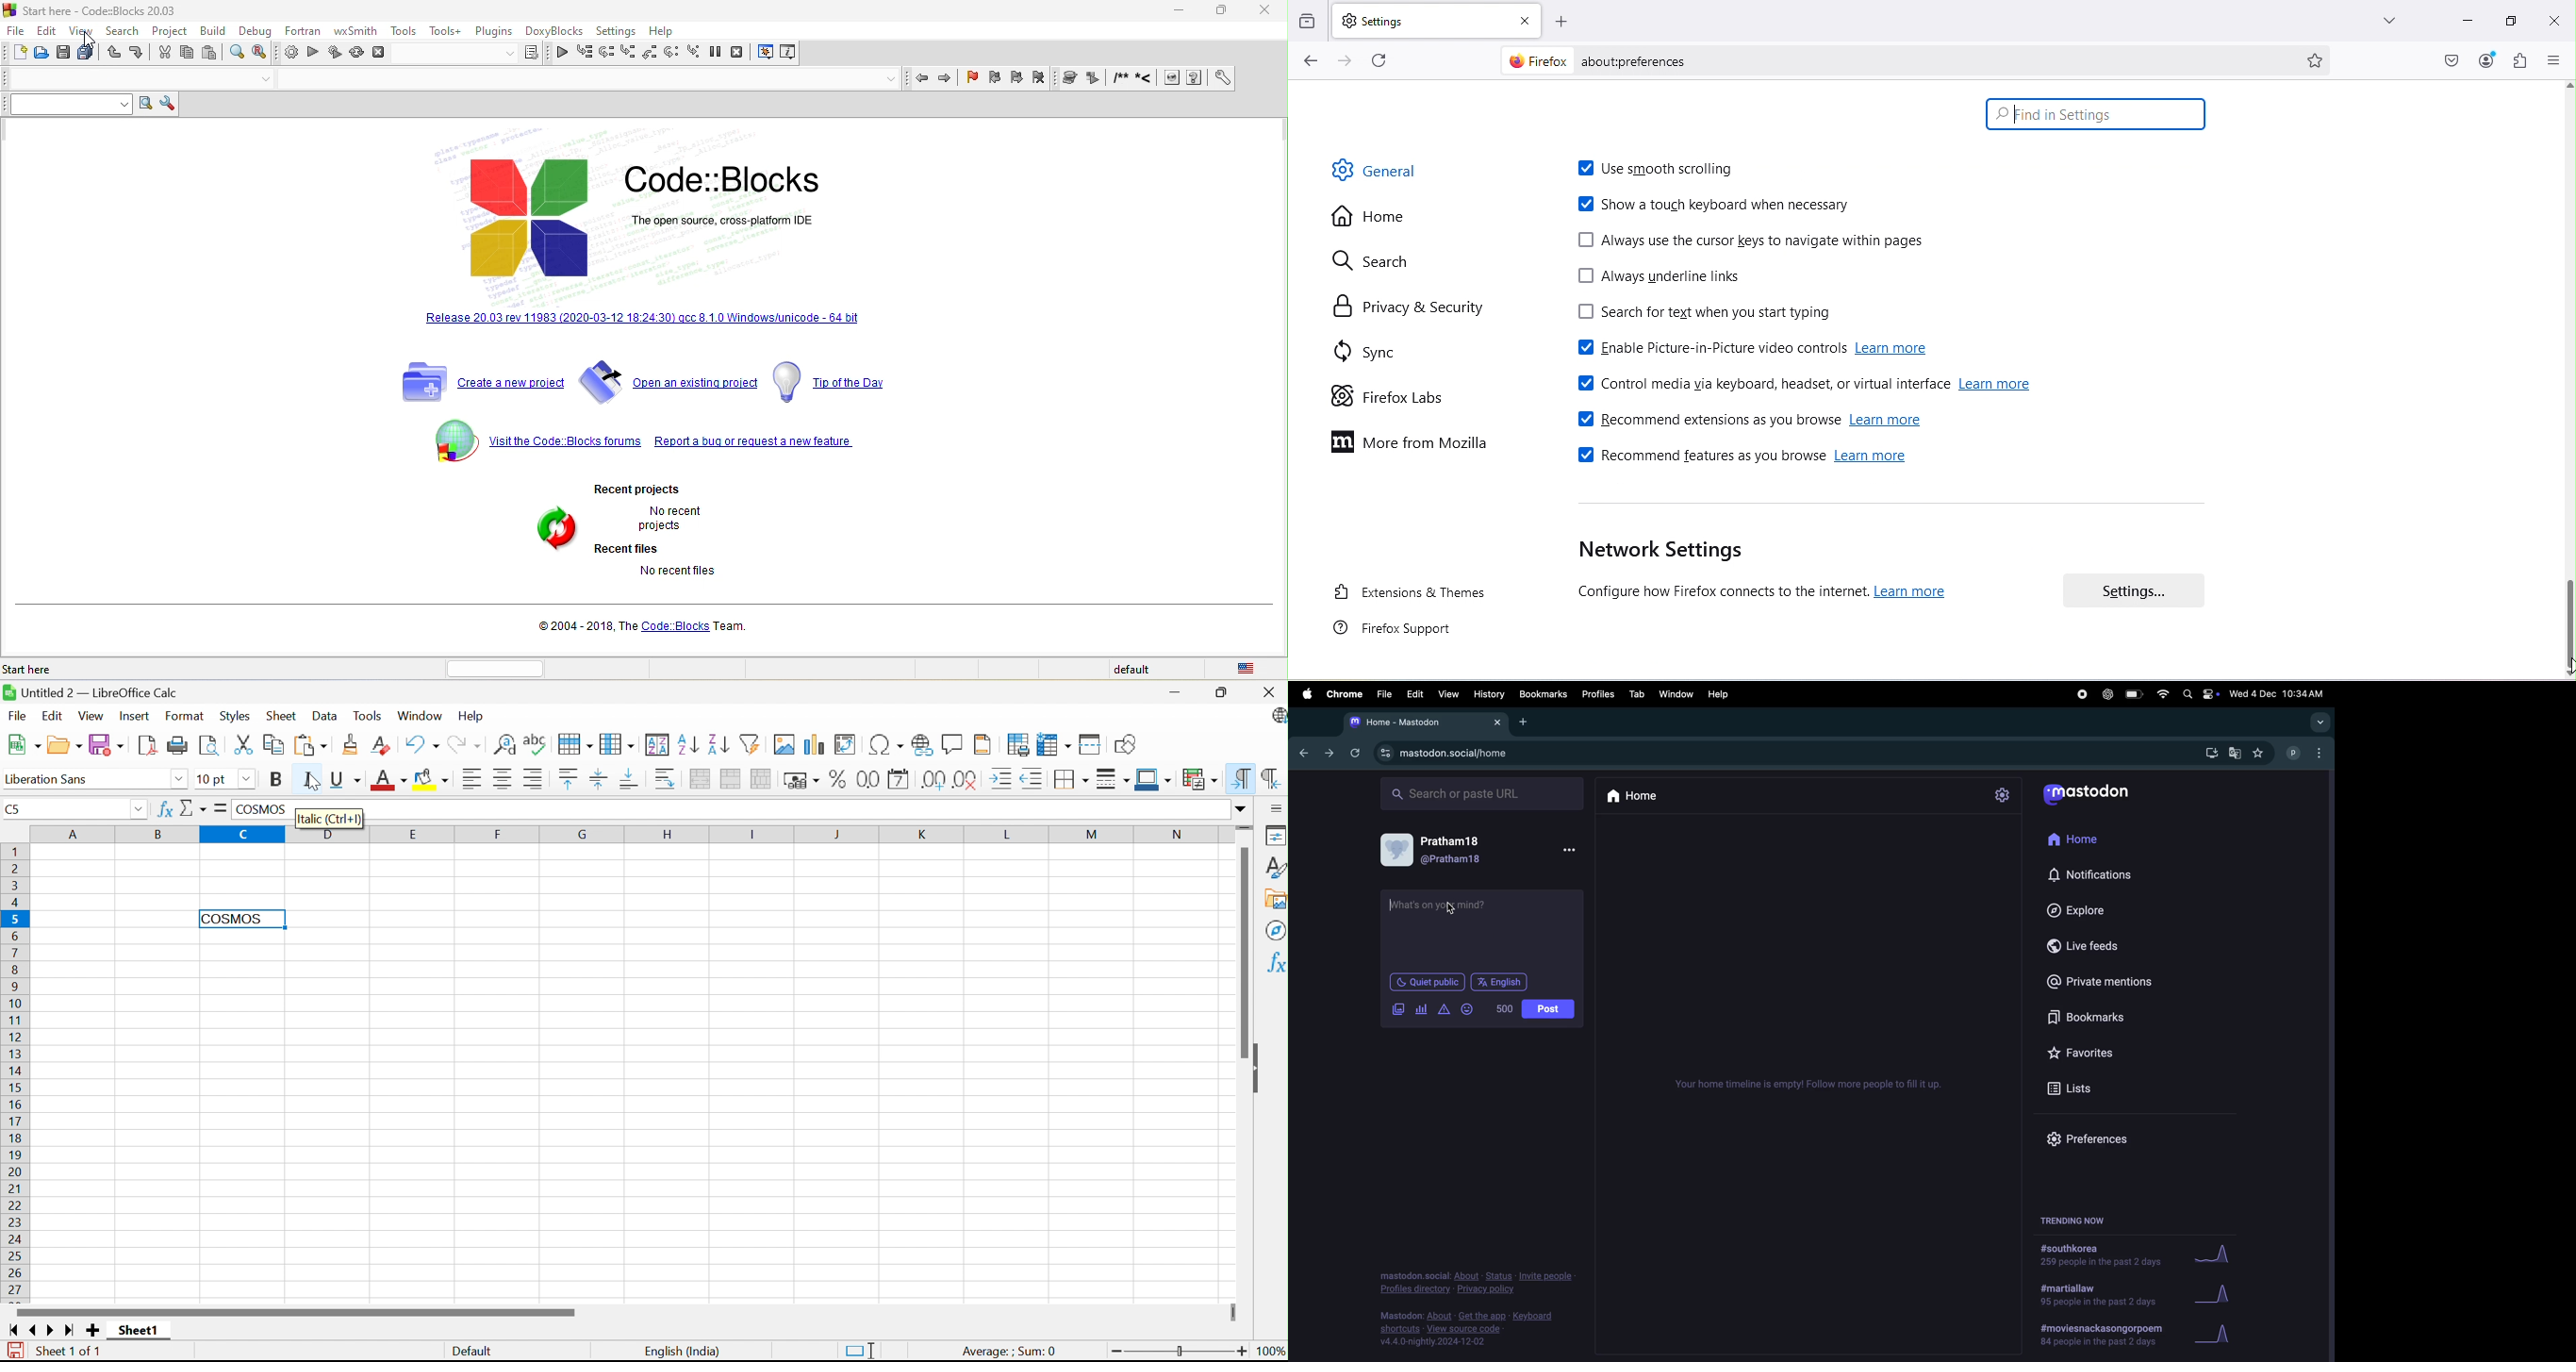 The height and width of the screenshot is (1372, 2576). What do you see at coordinates (1275, 930) in the screenshot?
I see `Navigator` at bounding box center [1275, 930].